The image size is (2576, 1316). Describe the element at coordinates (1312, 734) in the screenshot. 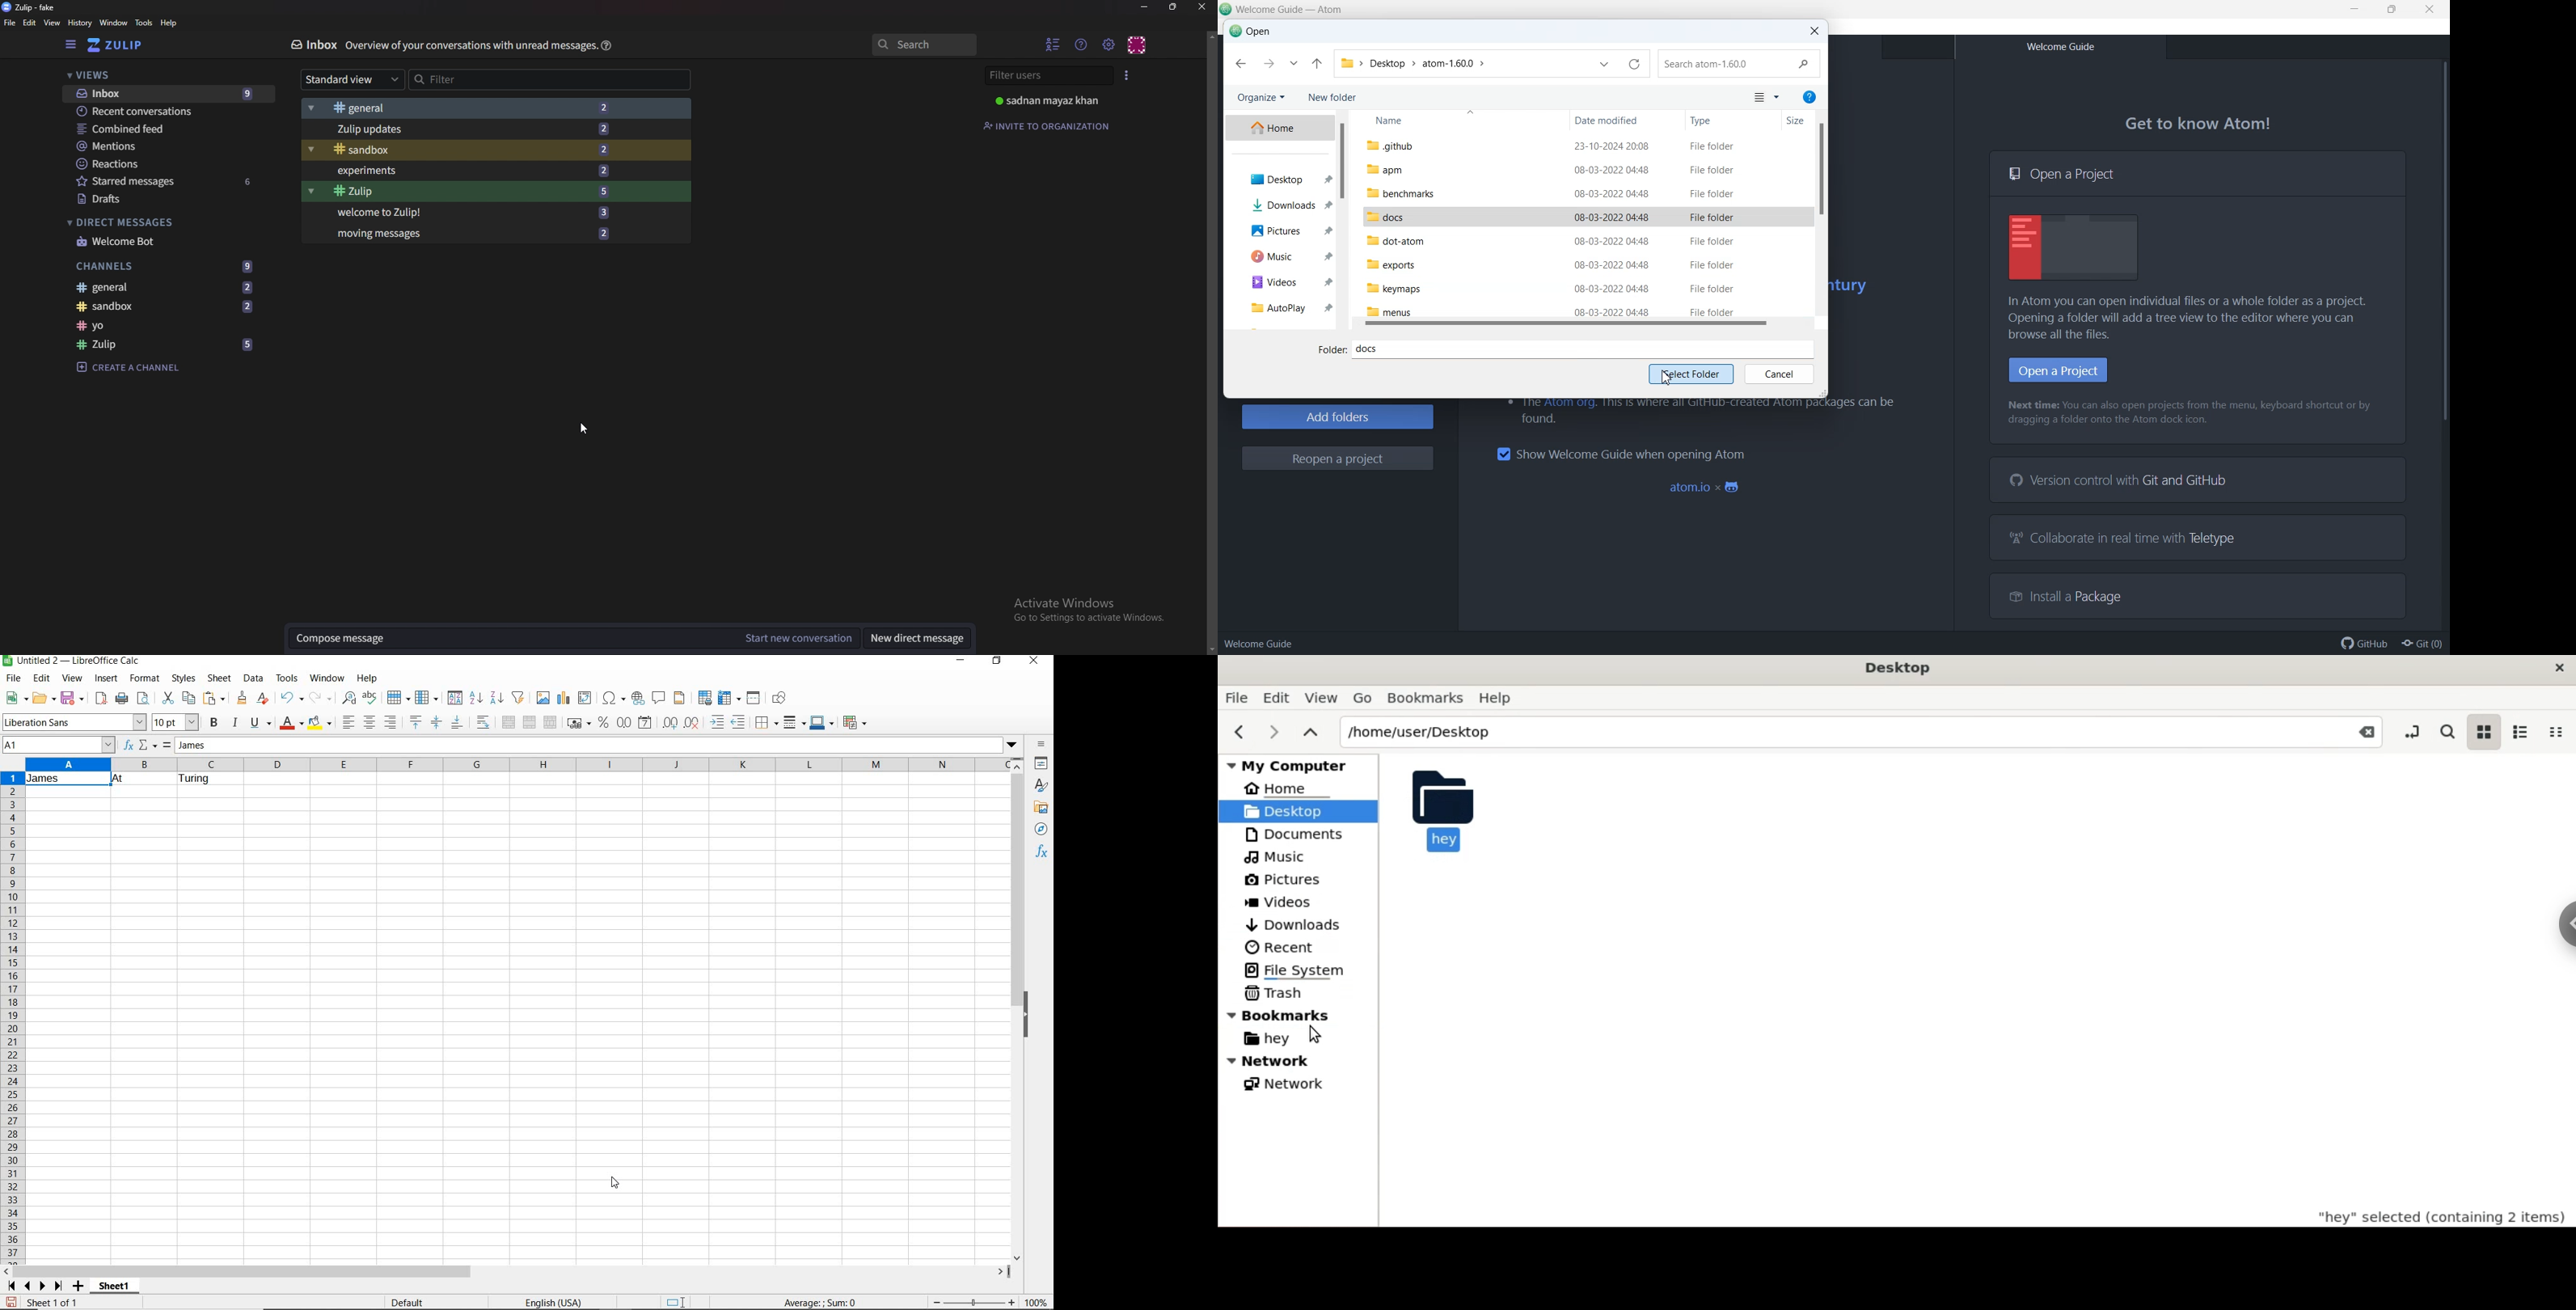

I see `parent folders` at that location.